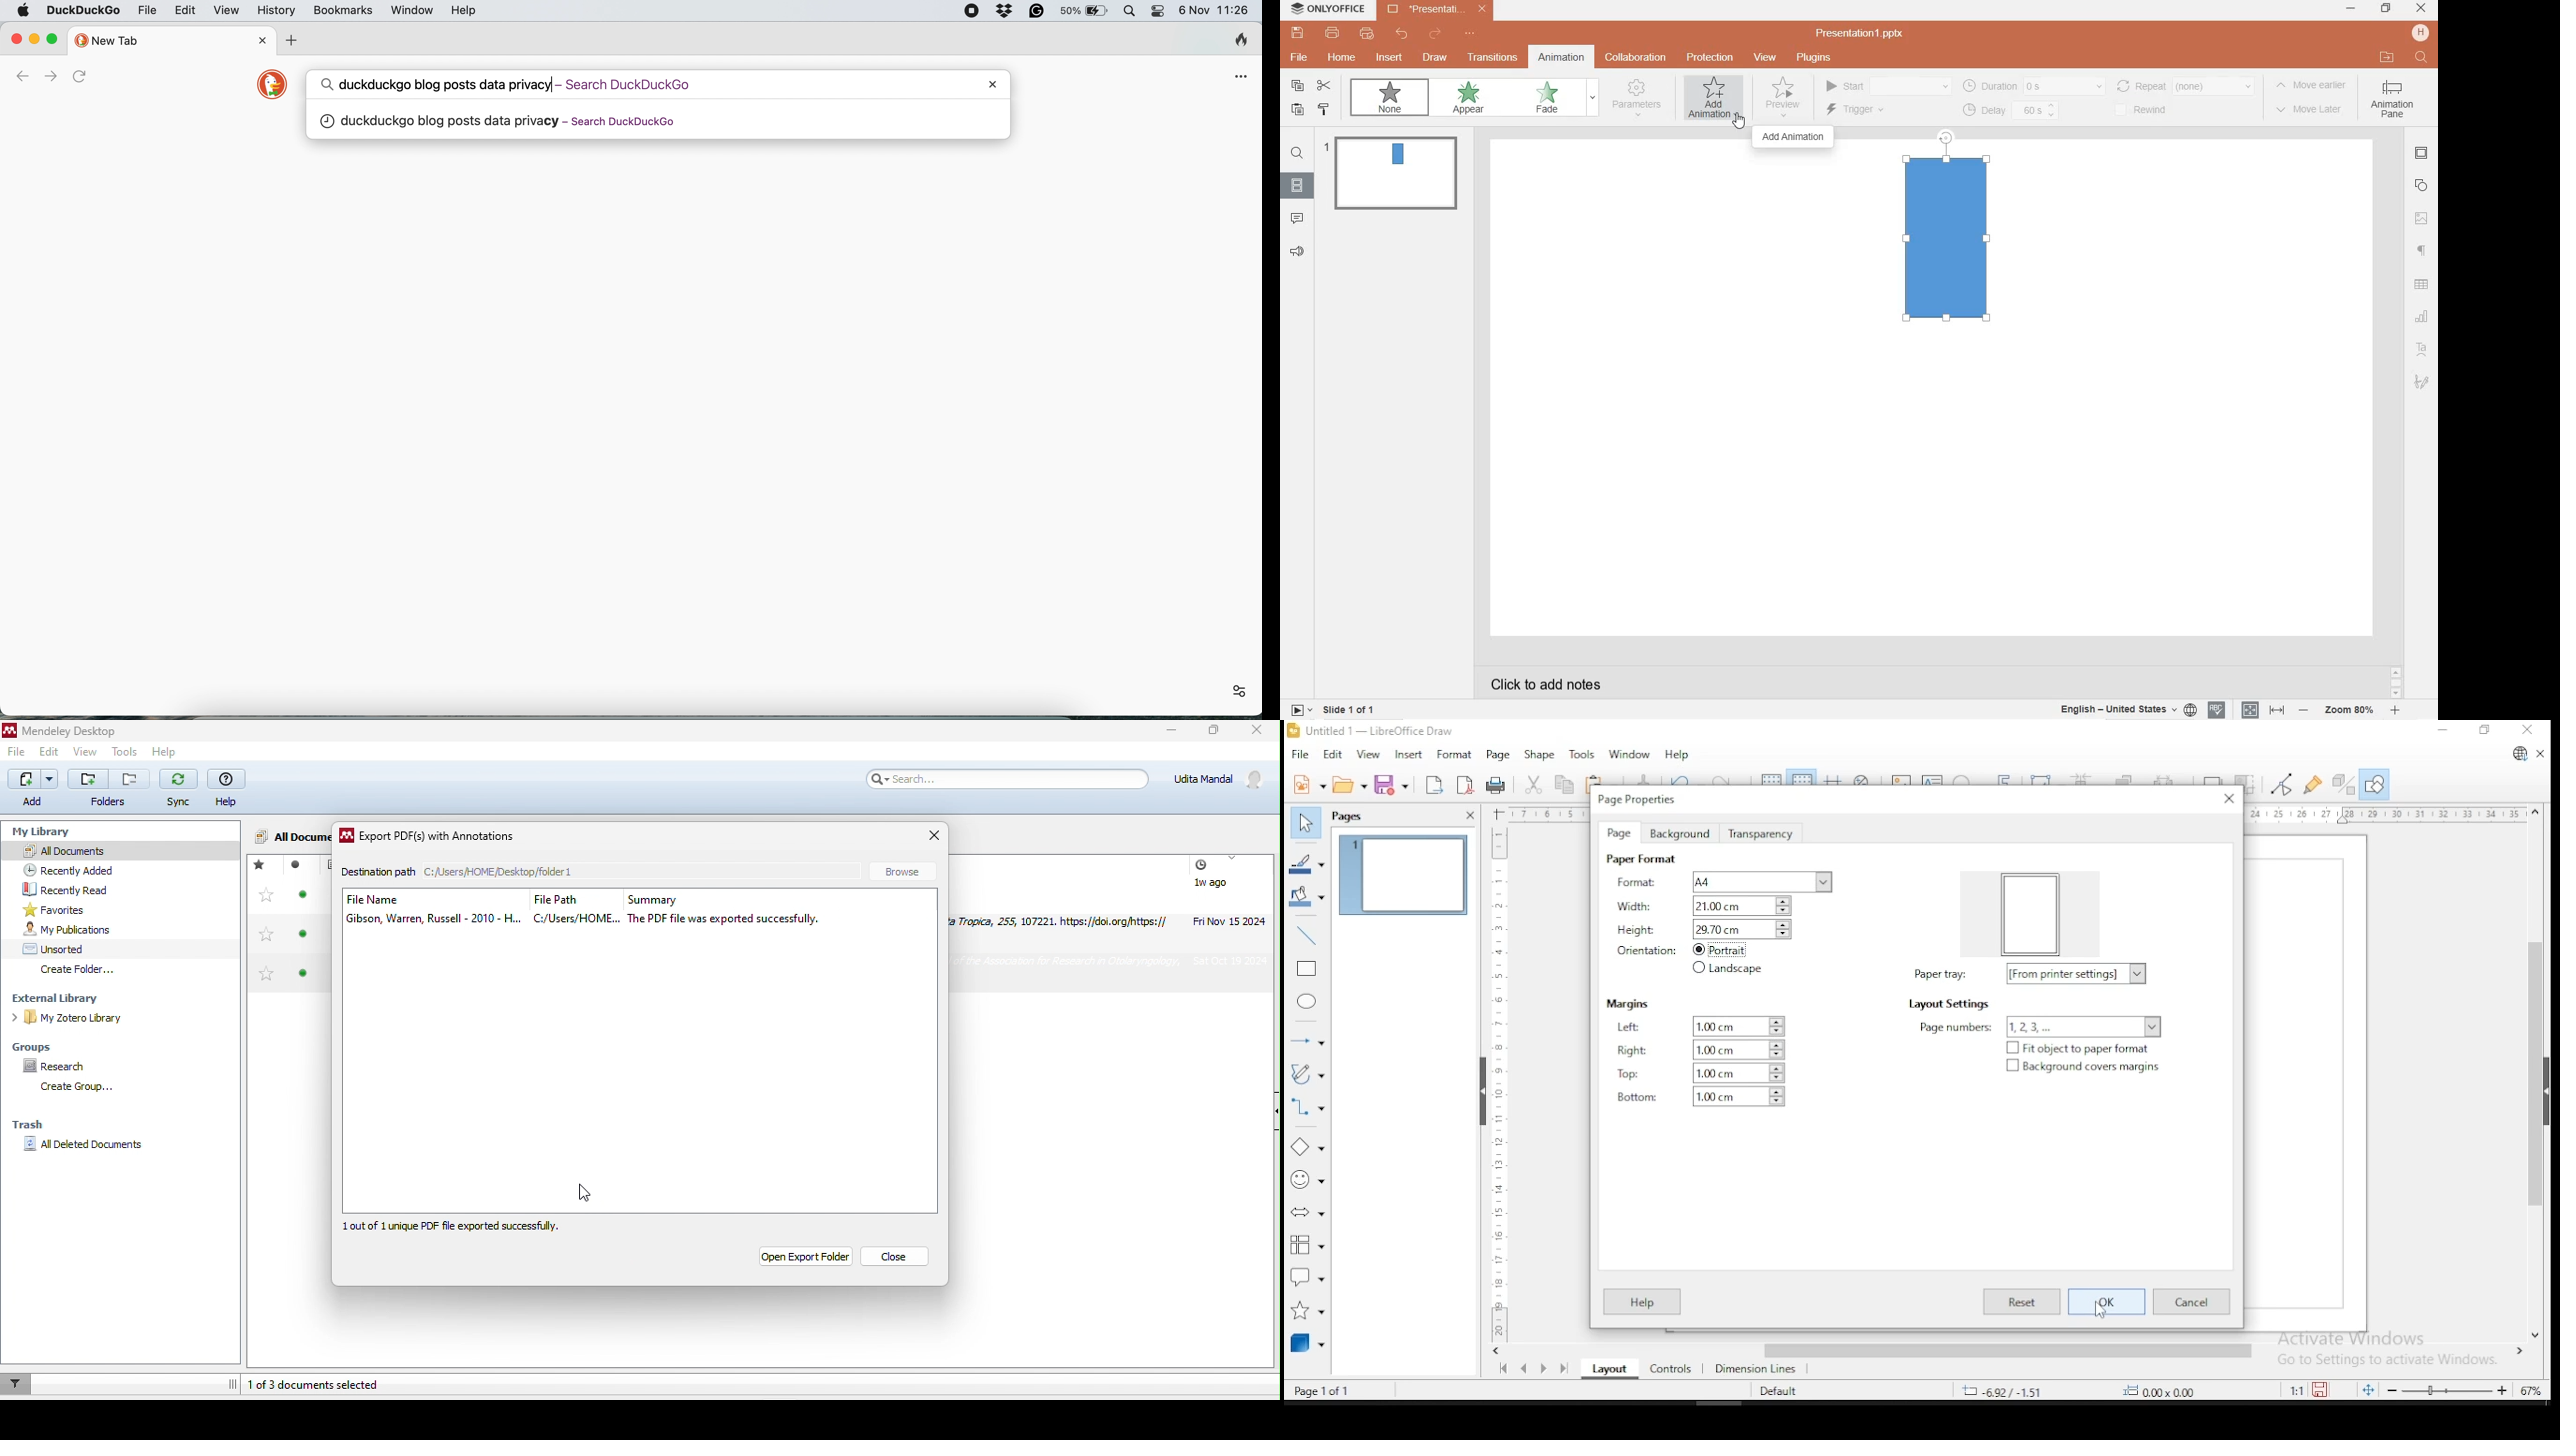 The height and width of the screenshot is (1456, 2576). I want to click on select at least three objects to distribute, so click(2173, 779).